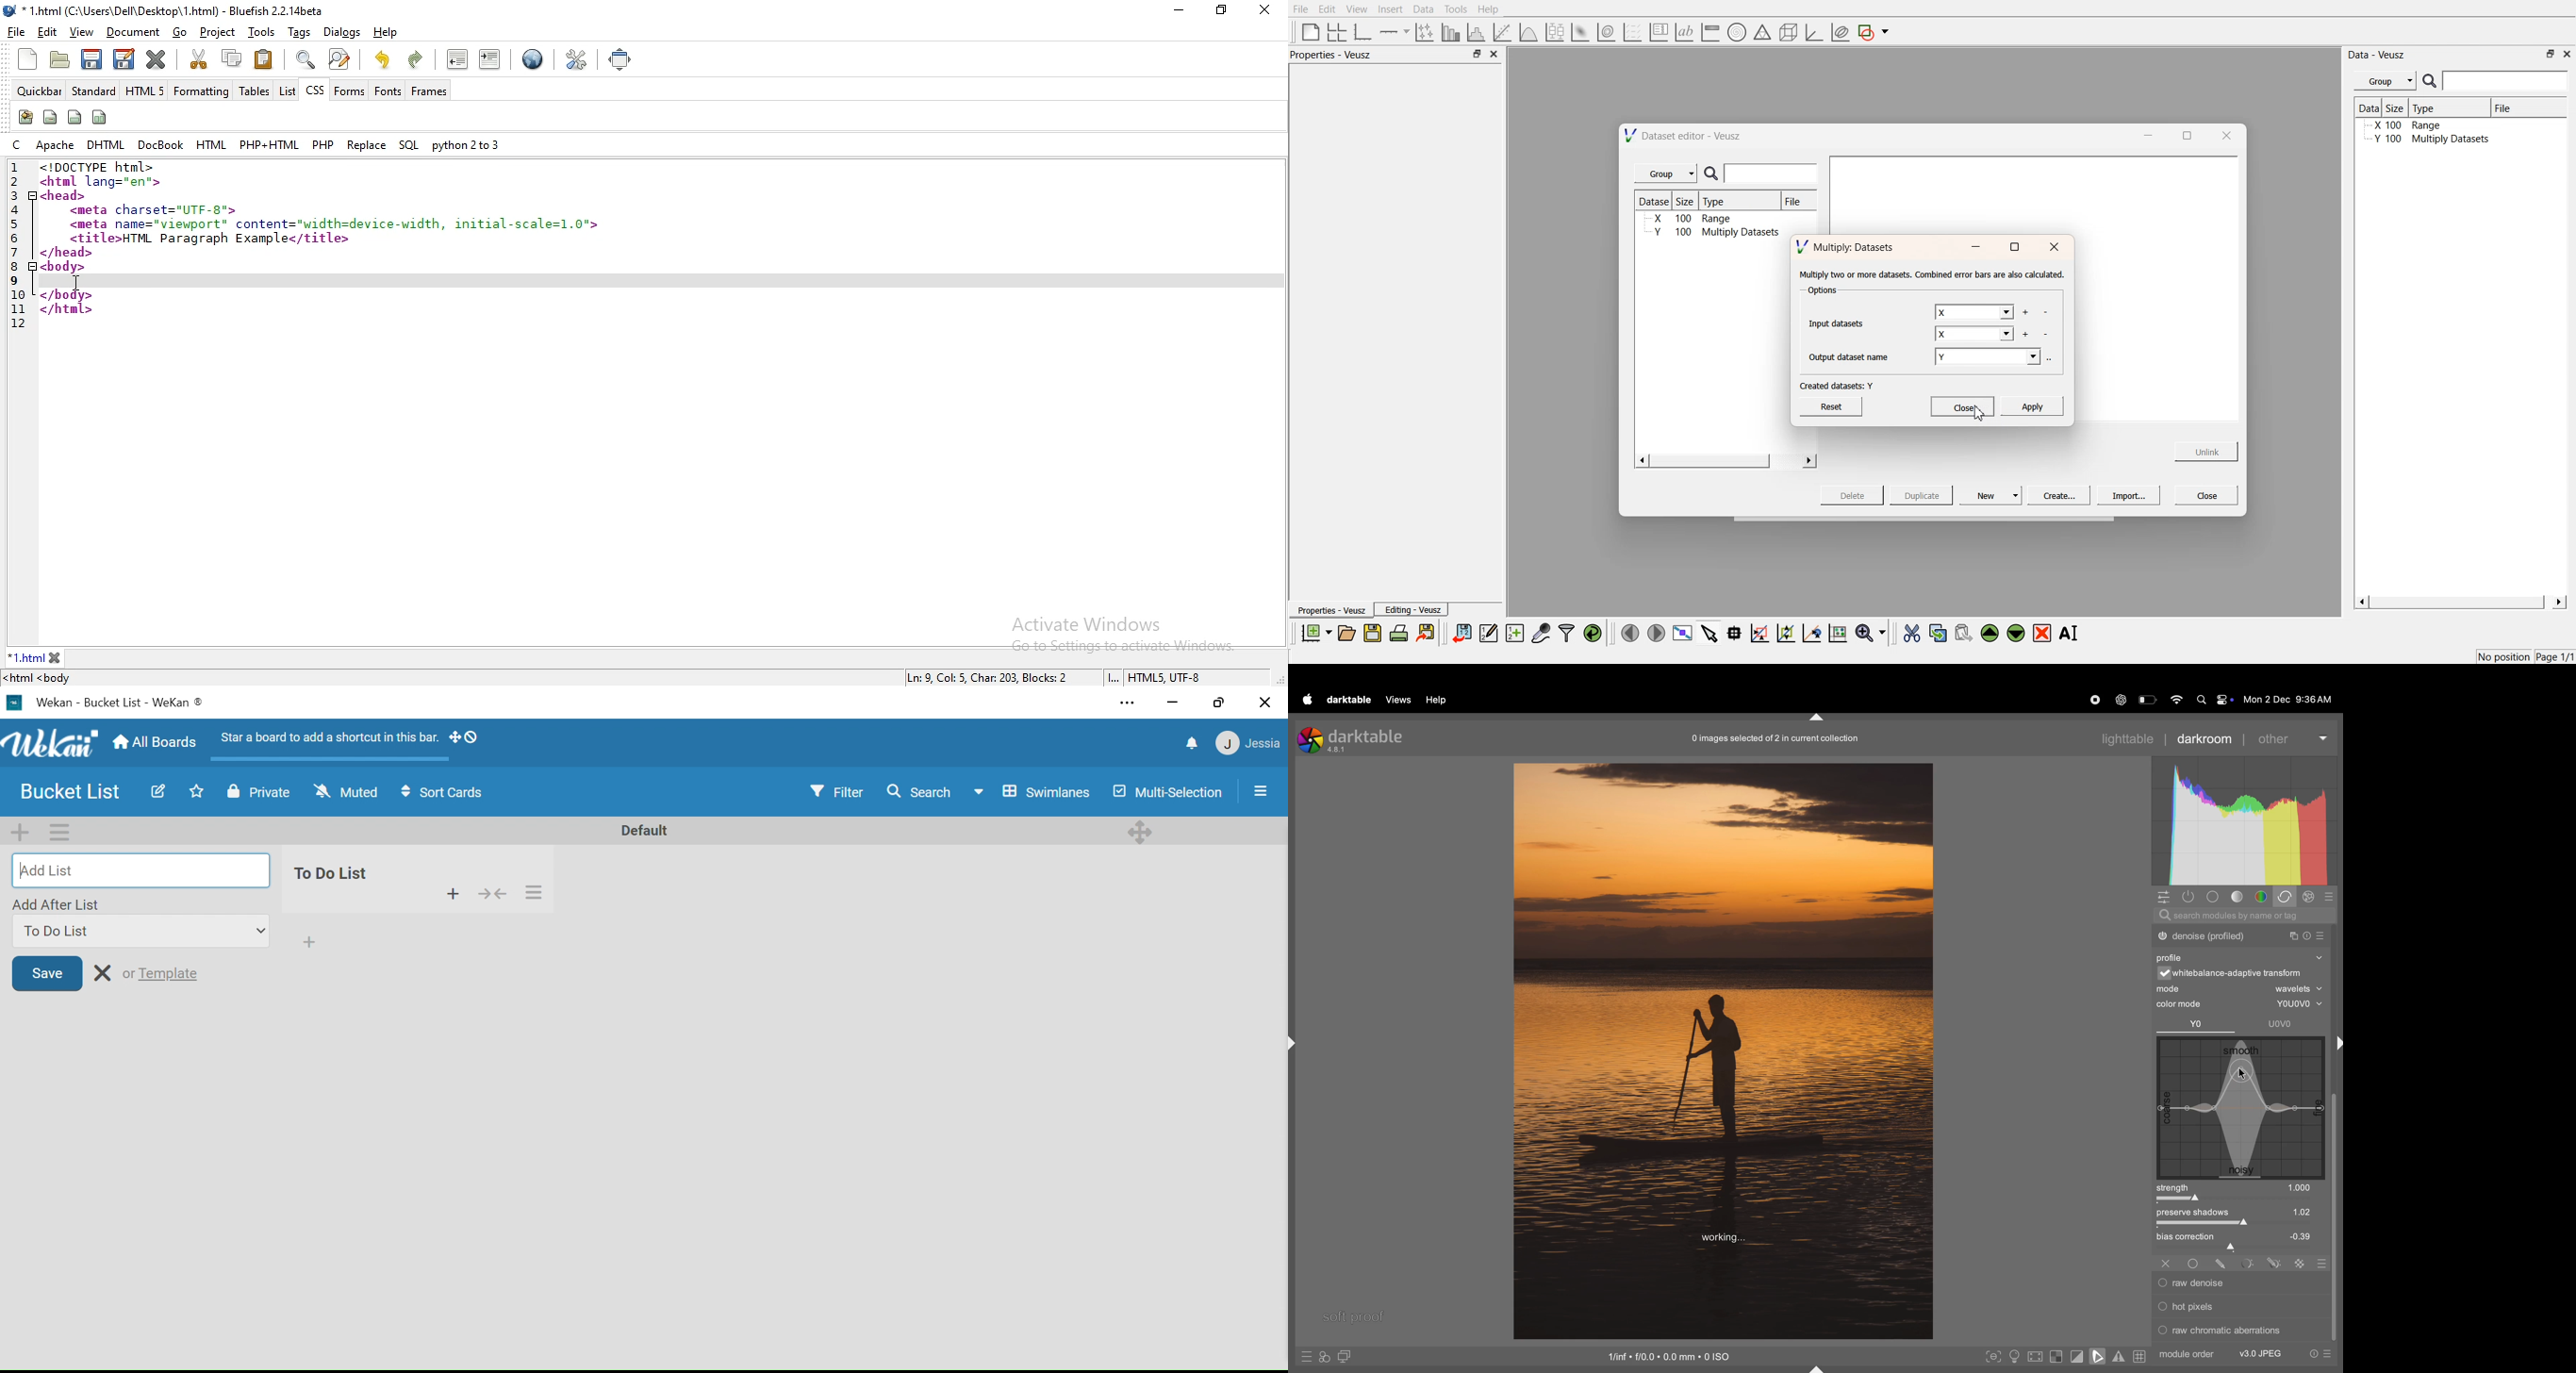 The width and height of the screenshot is (2576, 1400). Describe the element at coordinates (105, 144) in the screenshot. I see `dhtml` at that location.